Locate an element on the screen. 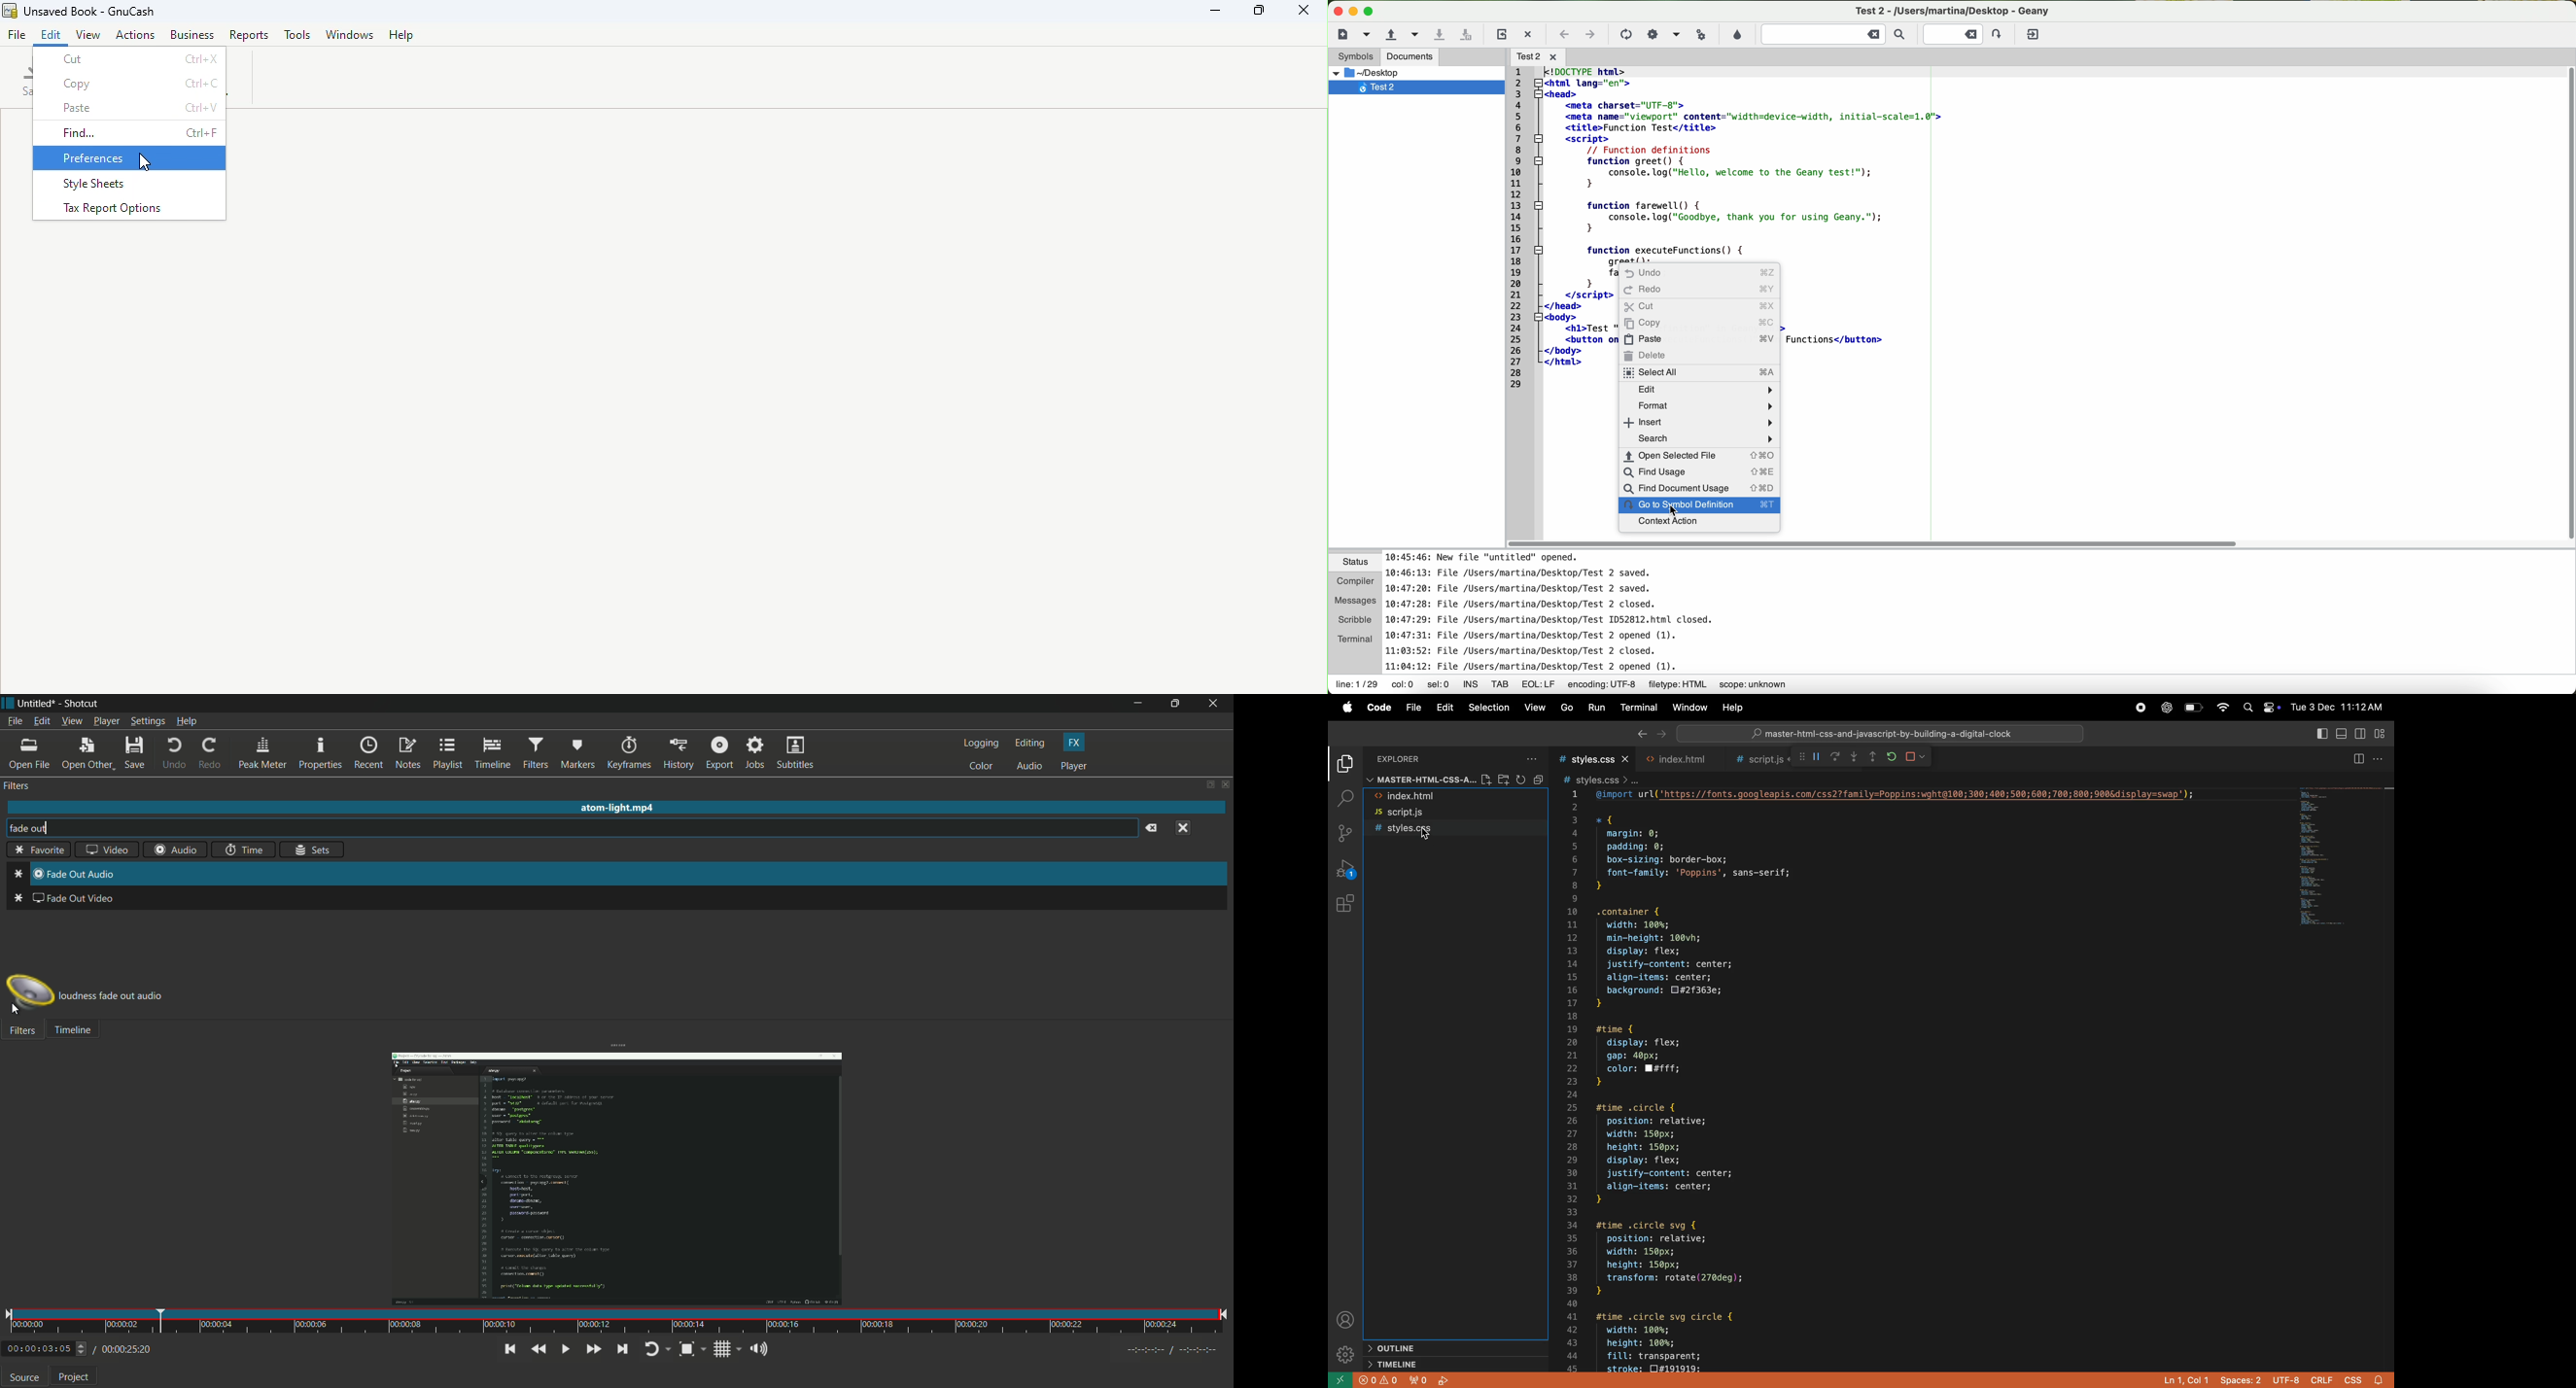 Image resolution: width=2576 pixels, height=1400 pixels. scribble is located at coordinates (1353, 619).